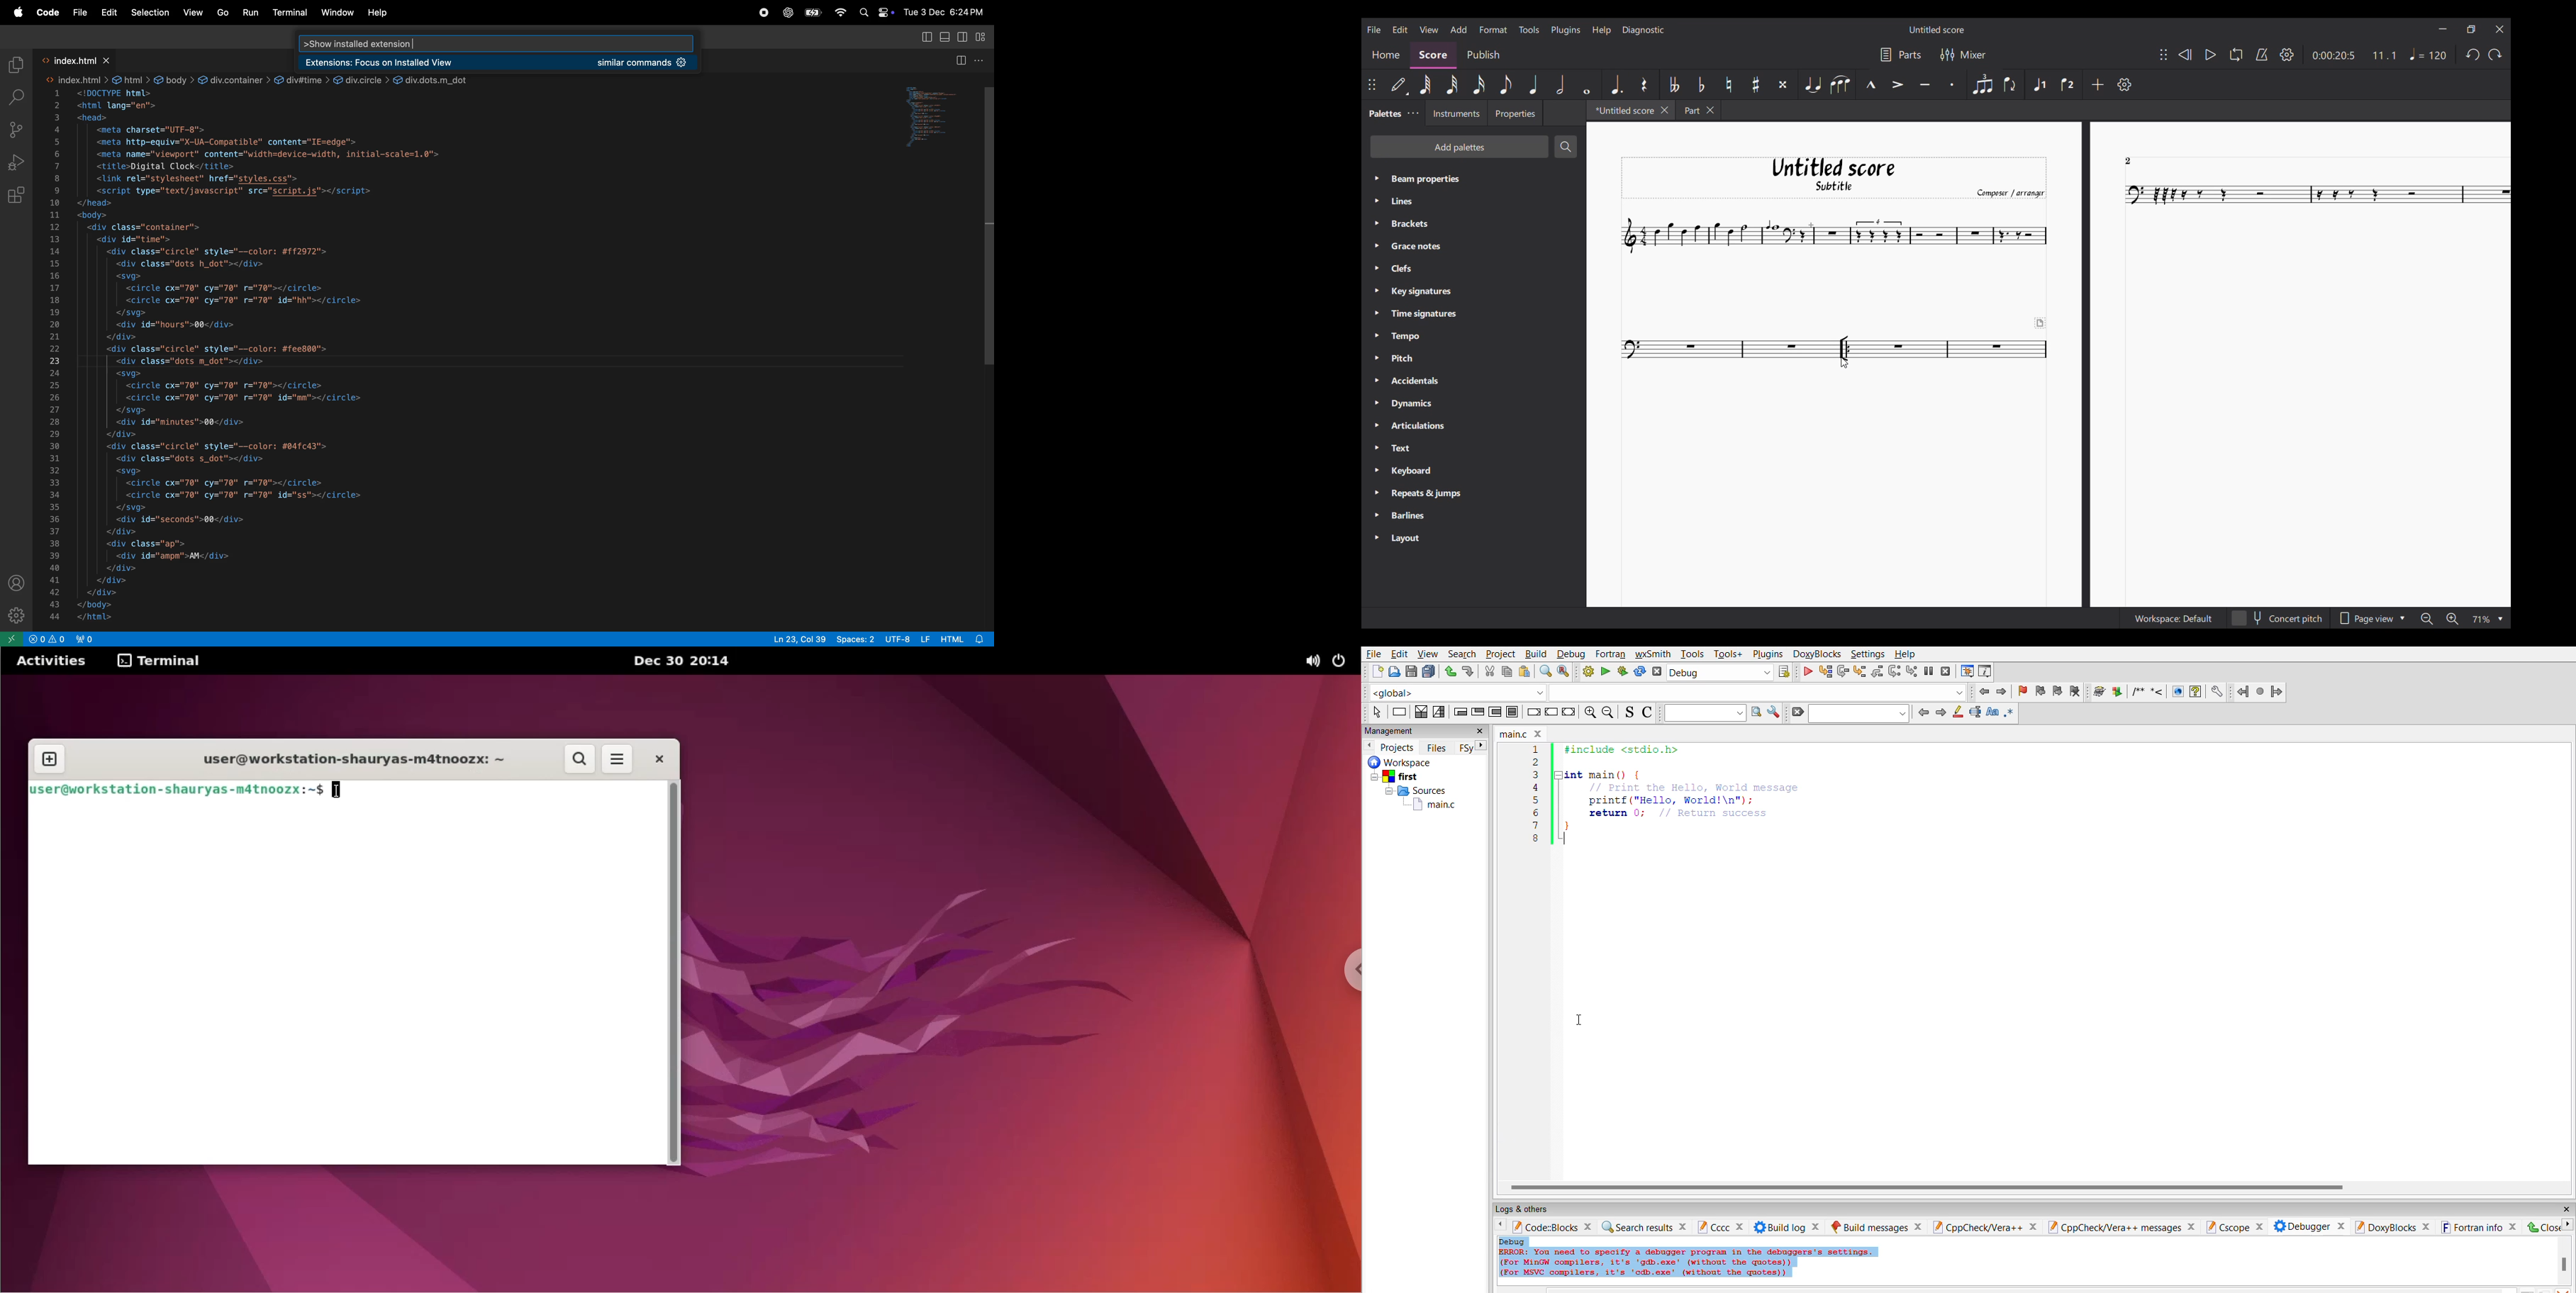 This screenshot has height=1316, width=2576. What do you see at coordinates (1534, 84) in the screenshot?
I see `Quarter note` at bounding box center [1534, 84].